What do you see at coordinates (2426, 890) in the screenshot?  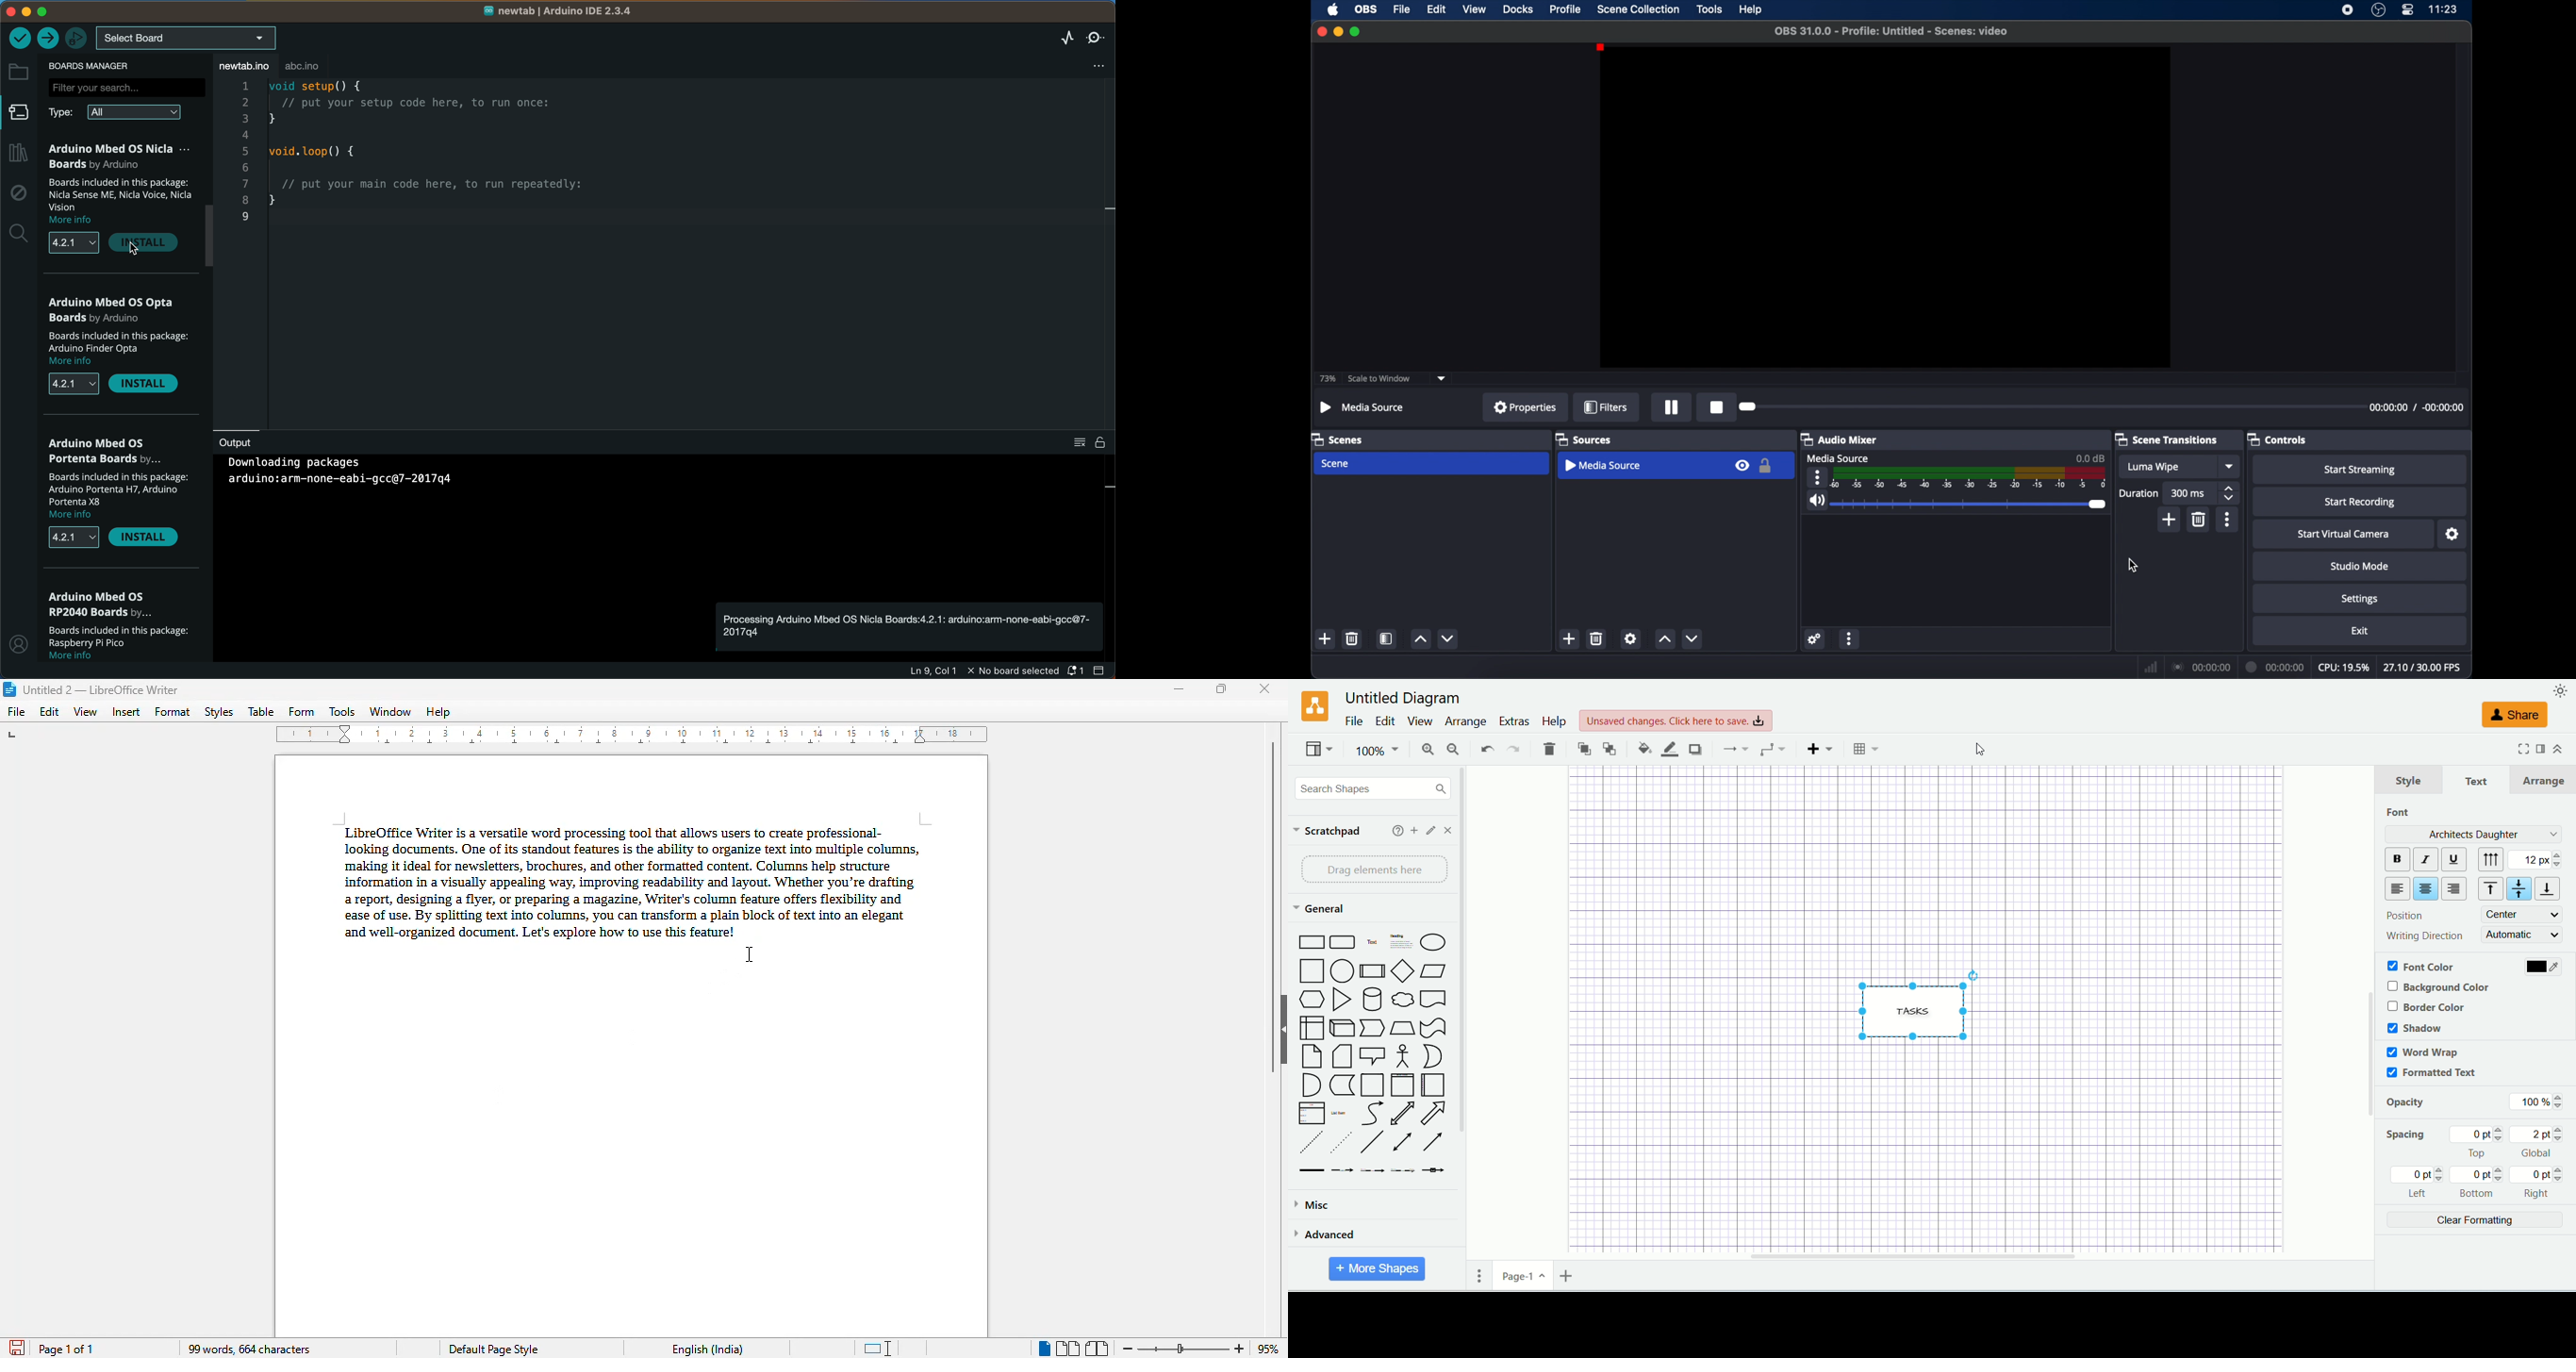 I see `center` at bounding box center [2426, 890].